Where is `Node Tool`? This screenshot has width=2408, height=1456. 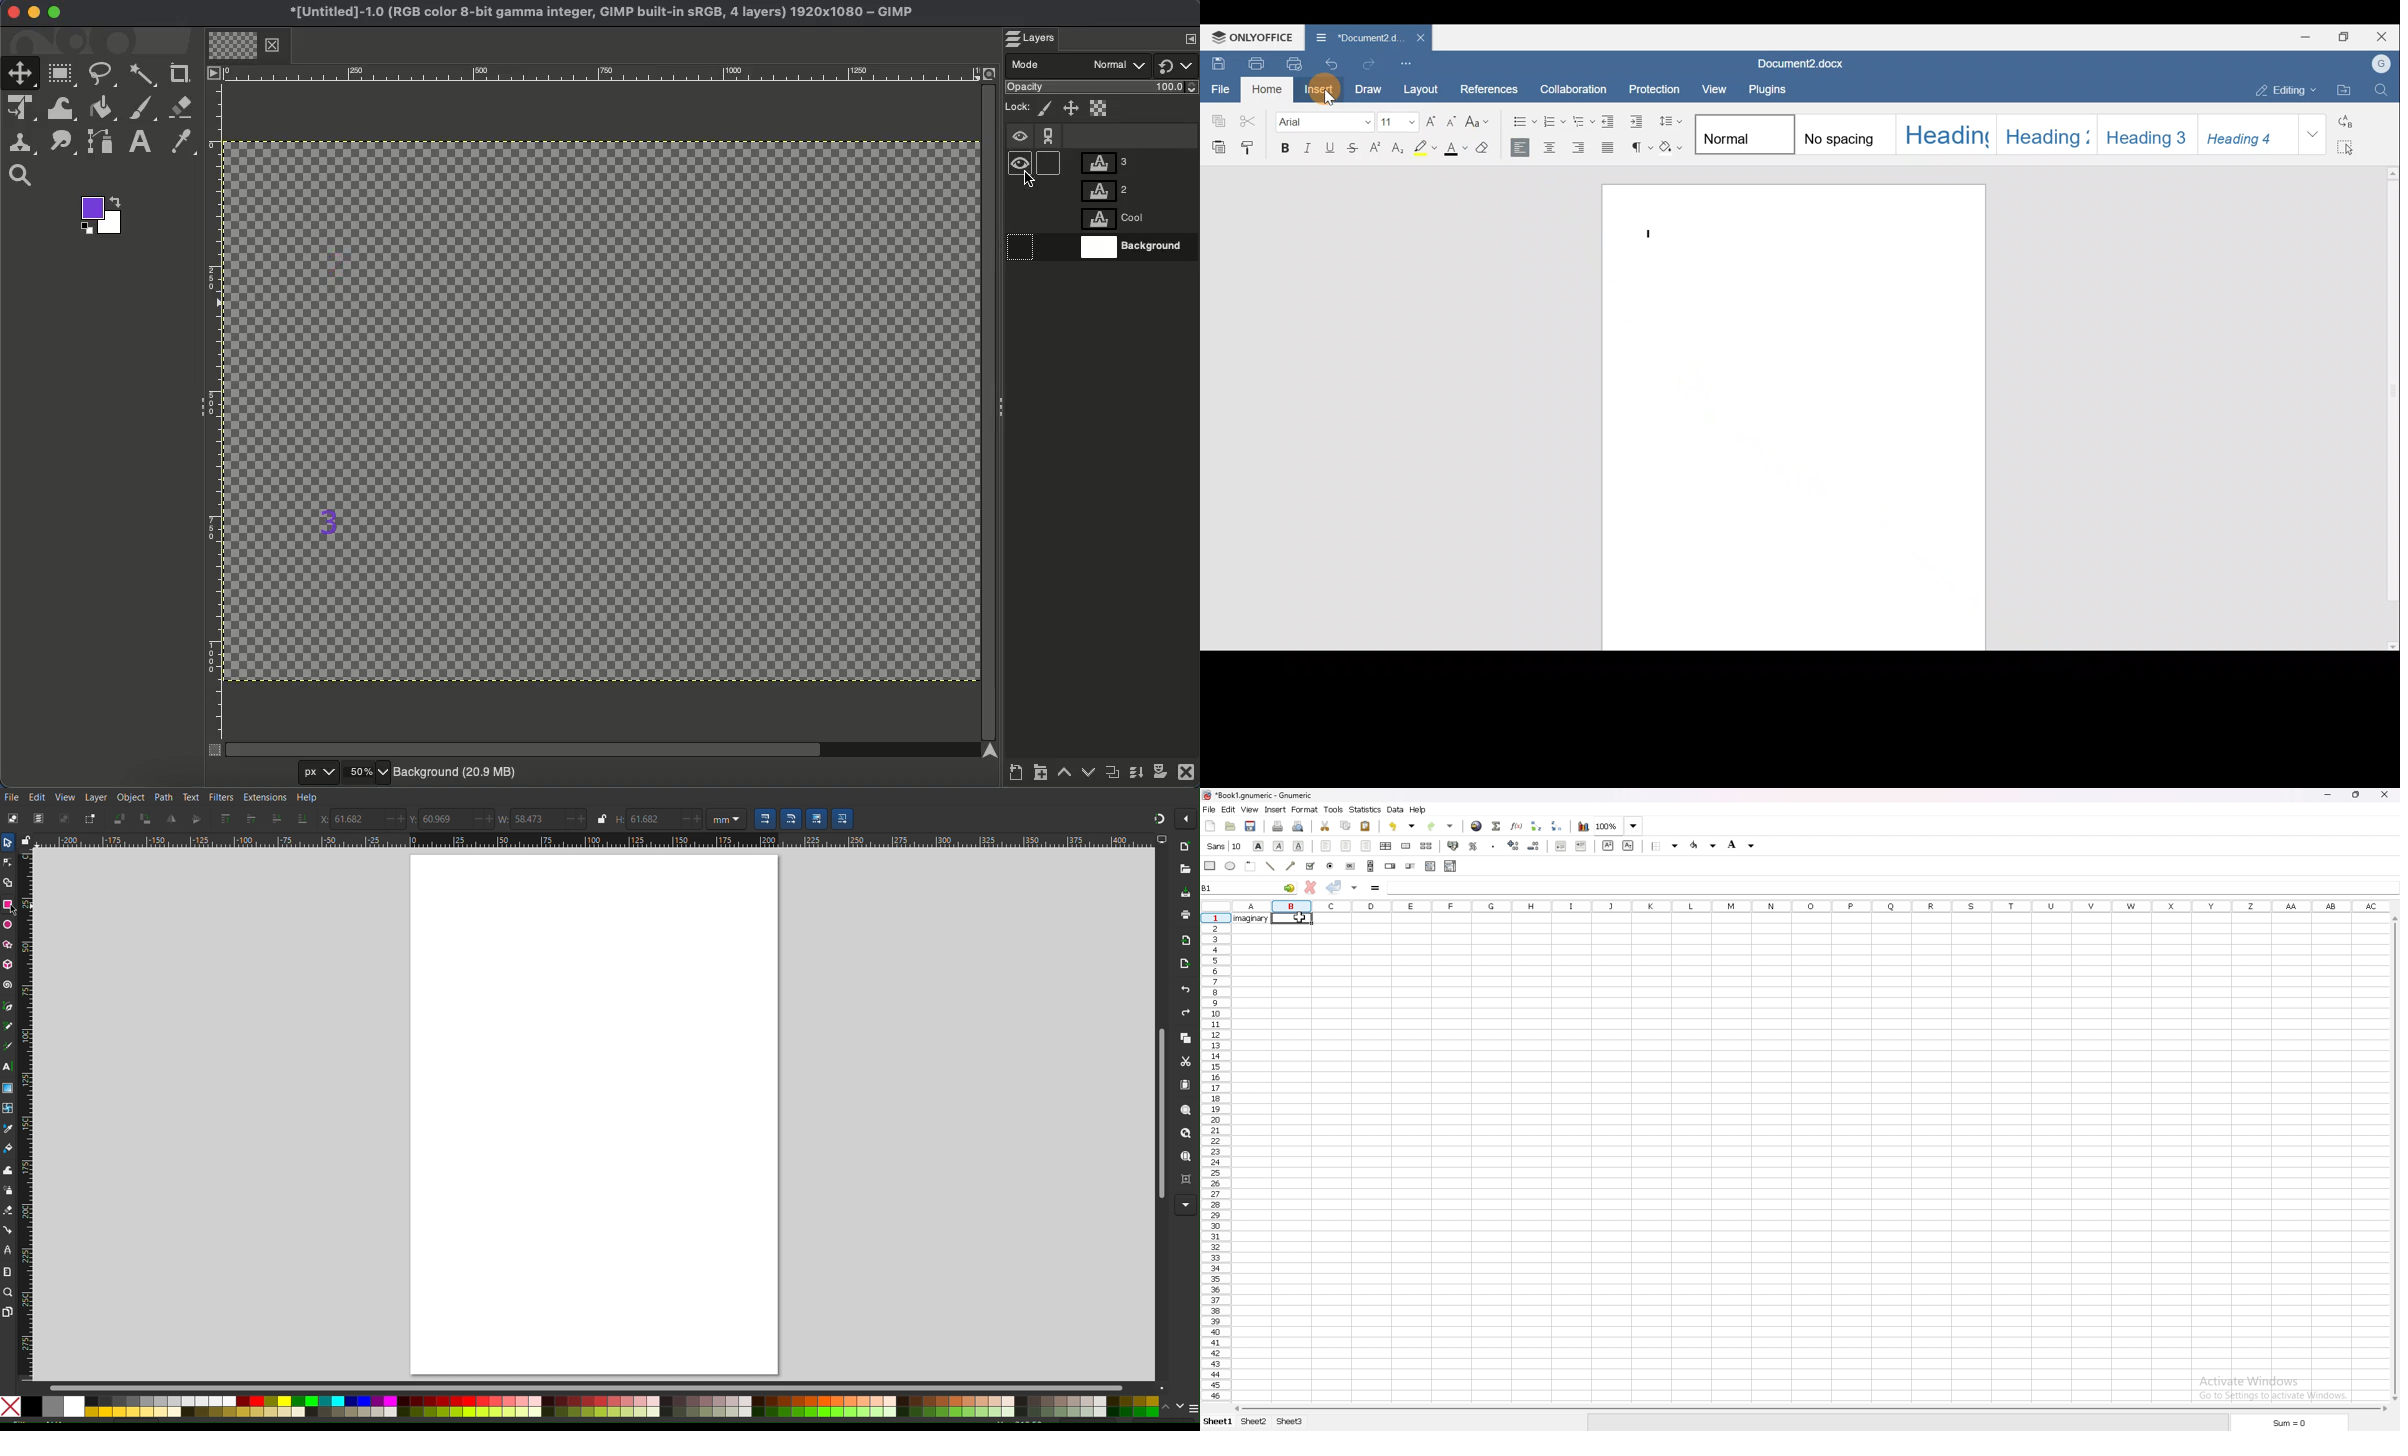
Node Tool is located at coordinates (8, 860).